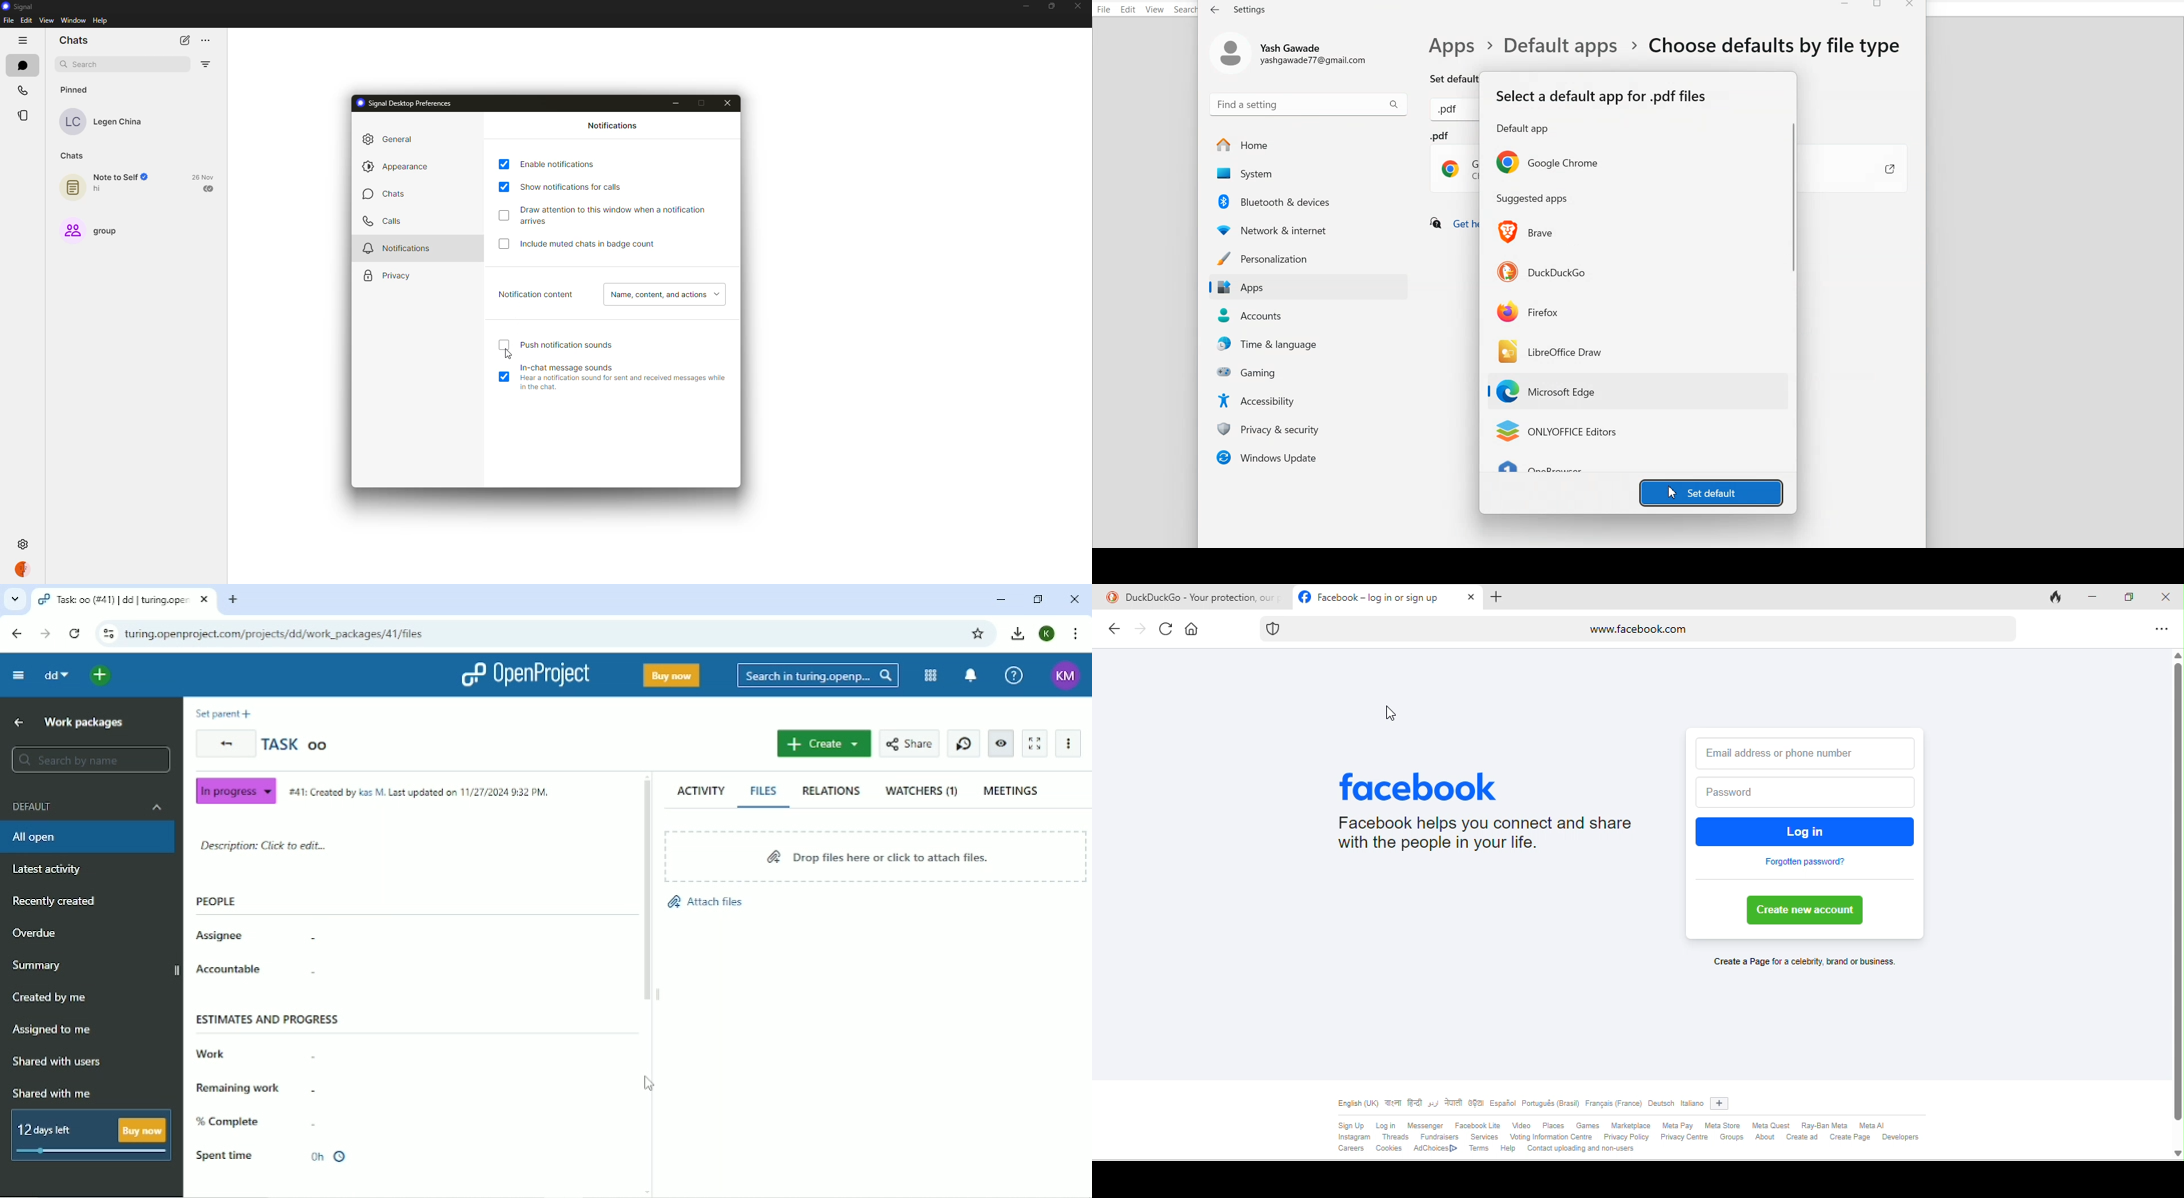 The image size is (2184, 1204). I want to click on New tab, so click(234, 599).